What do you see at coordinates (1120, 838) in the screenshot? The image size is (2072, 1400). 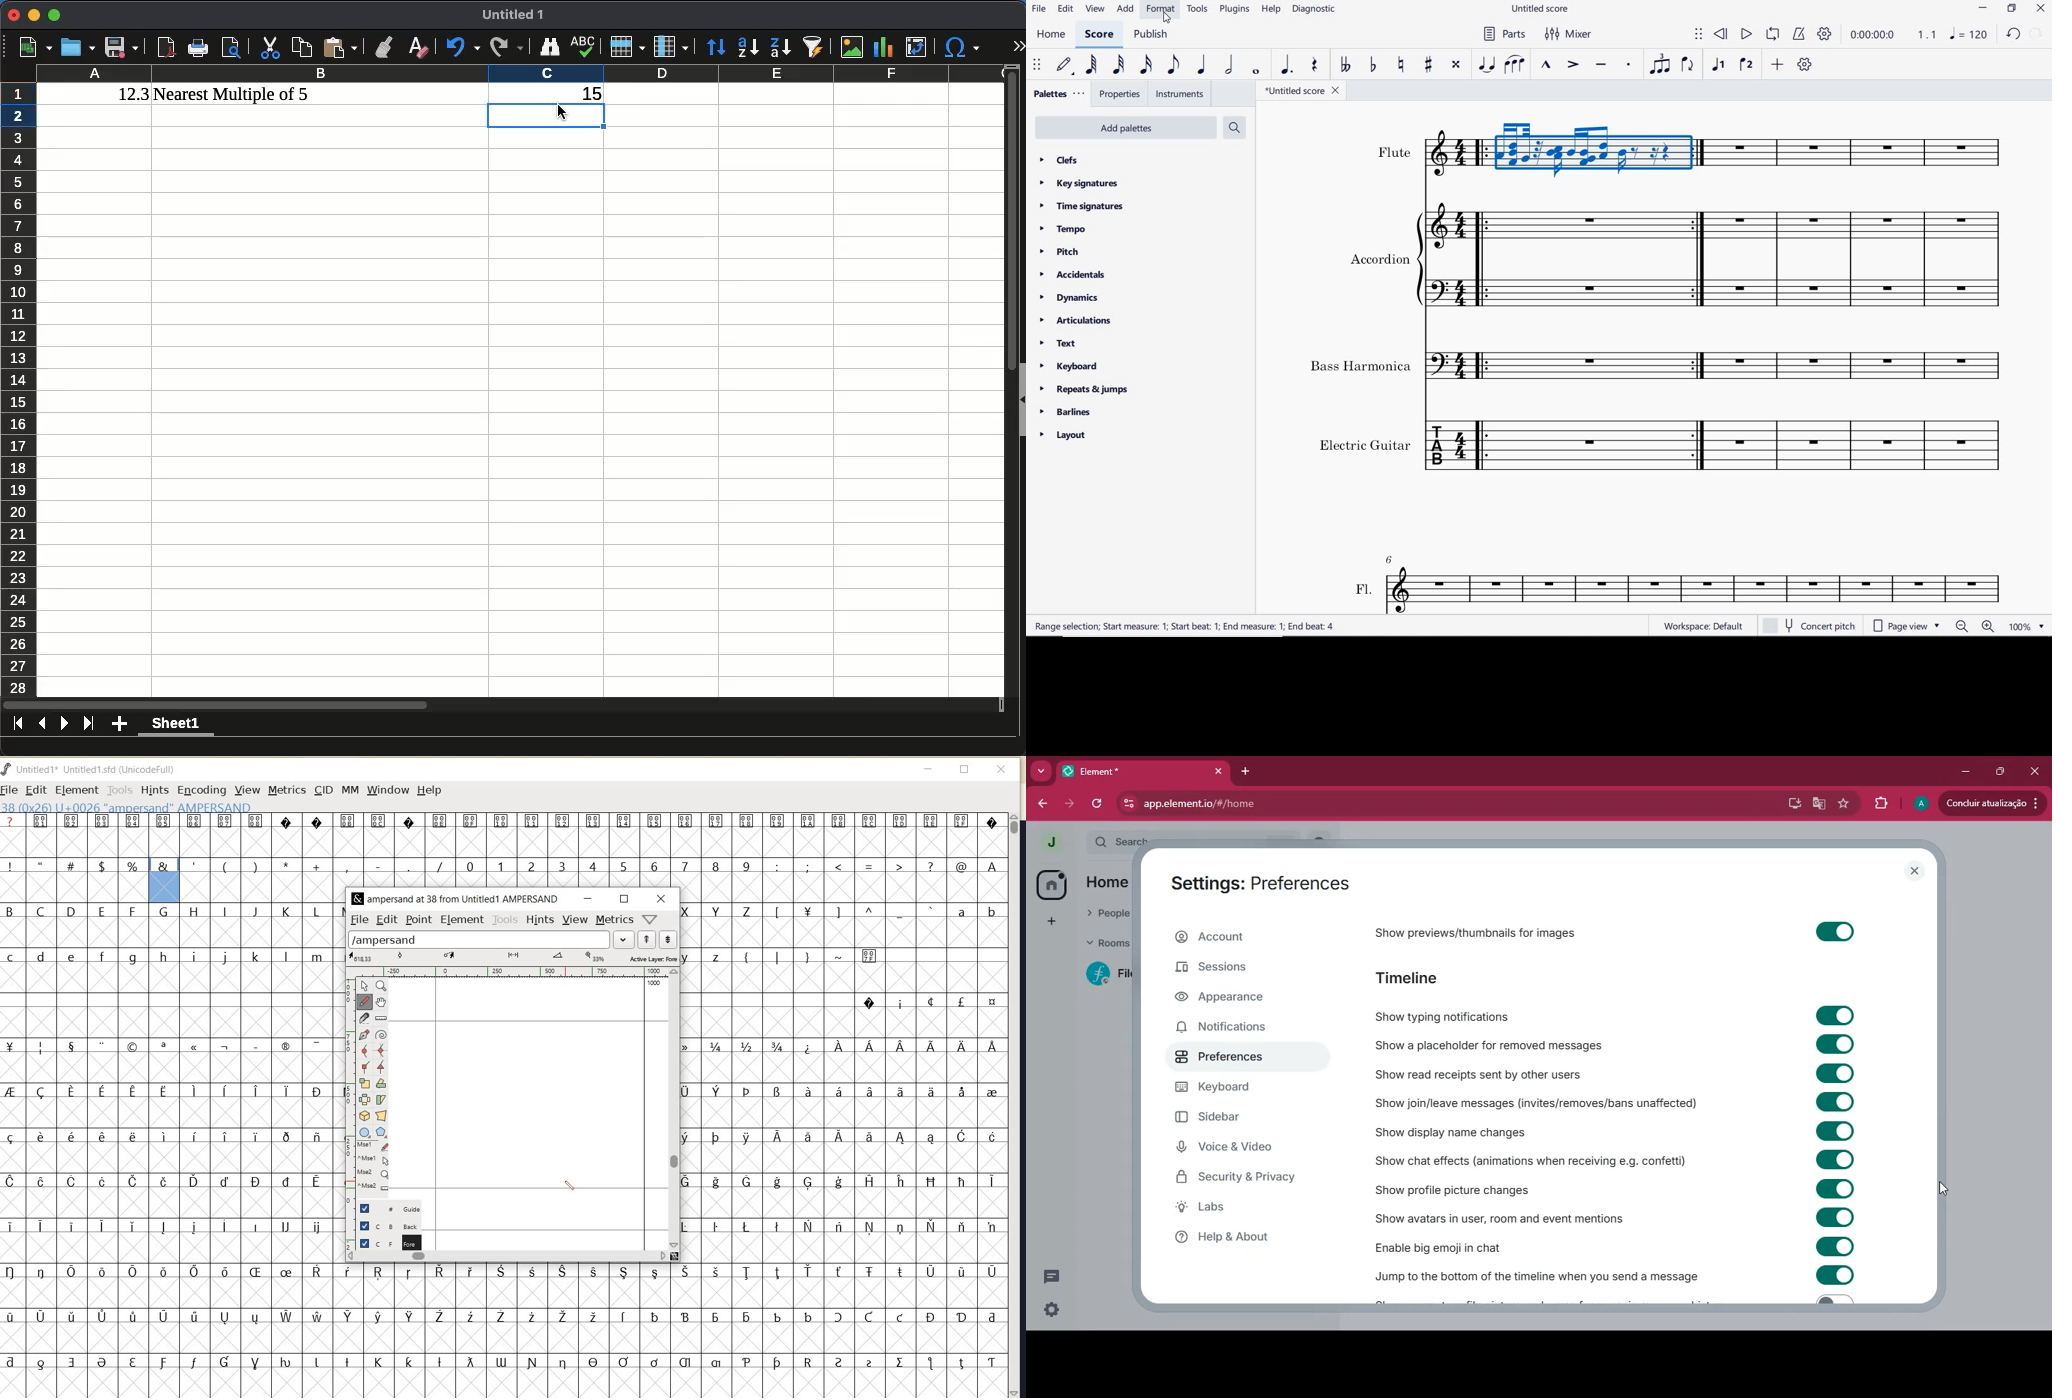 I see `search` at bounding box center [1120, 838].